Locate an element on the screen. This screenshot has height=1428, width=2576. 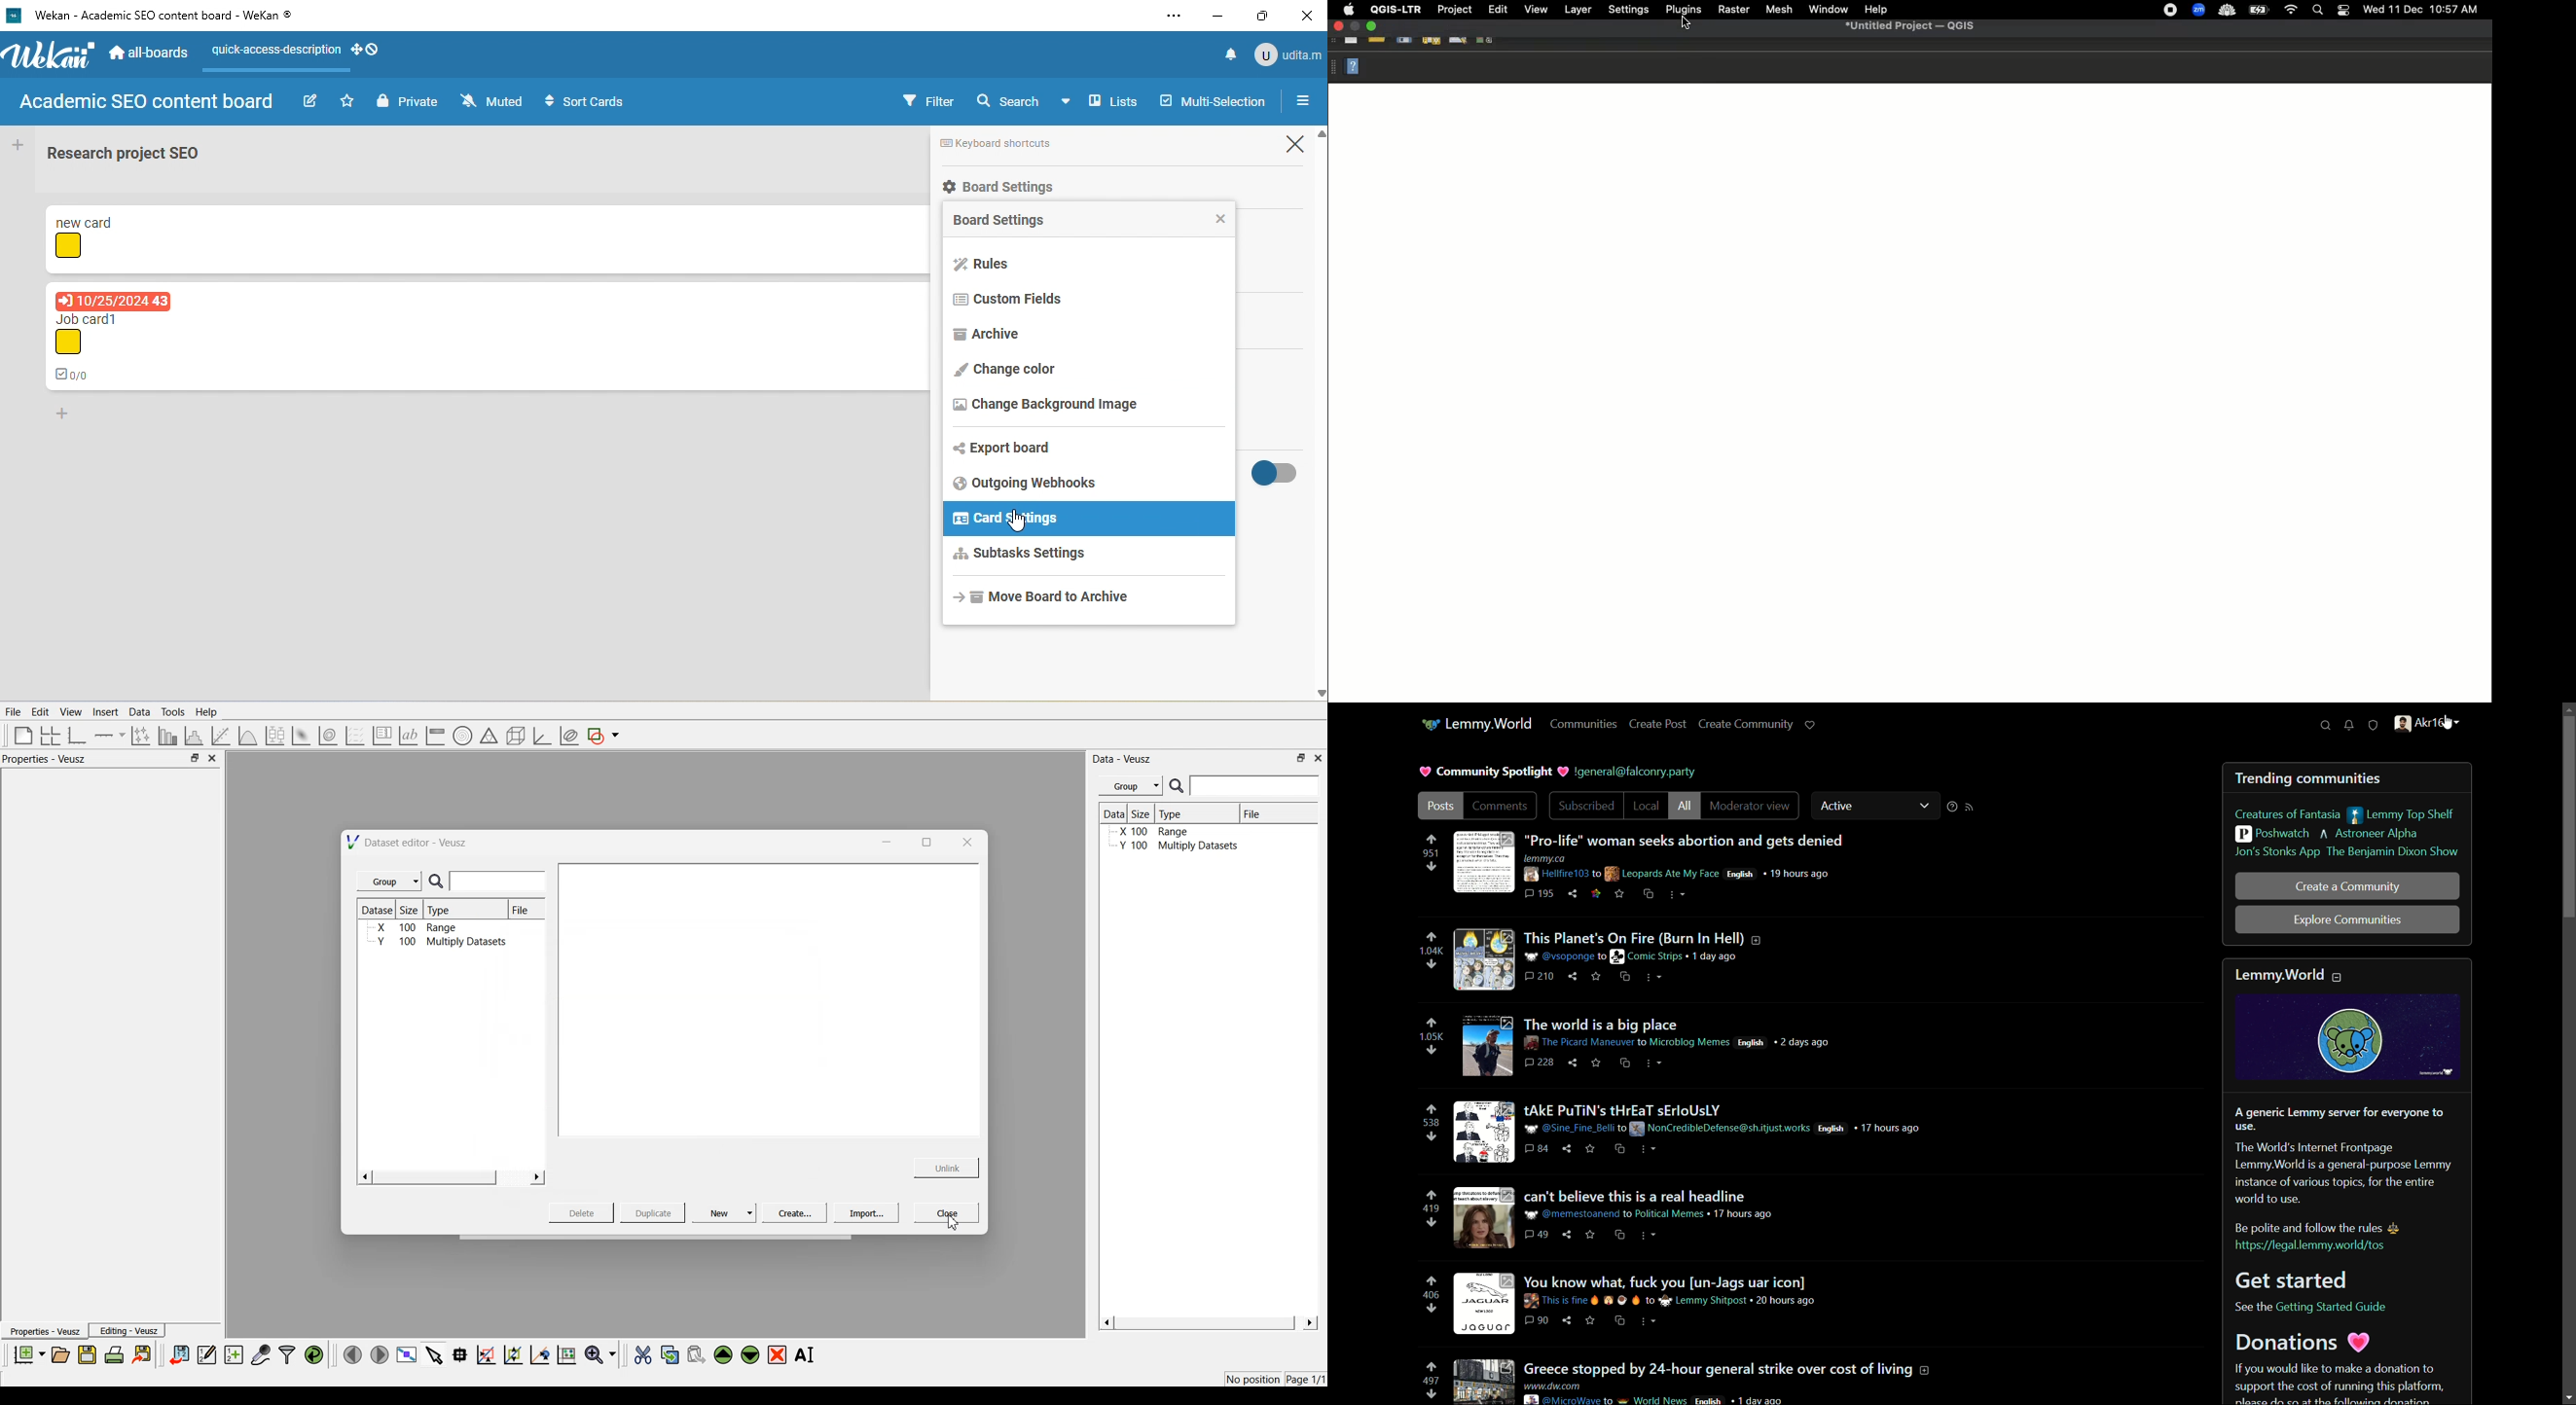
Page 1/1 is located at coordinates (1307, 1380).